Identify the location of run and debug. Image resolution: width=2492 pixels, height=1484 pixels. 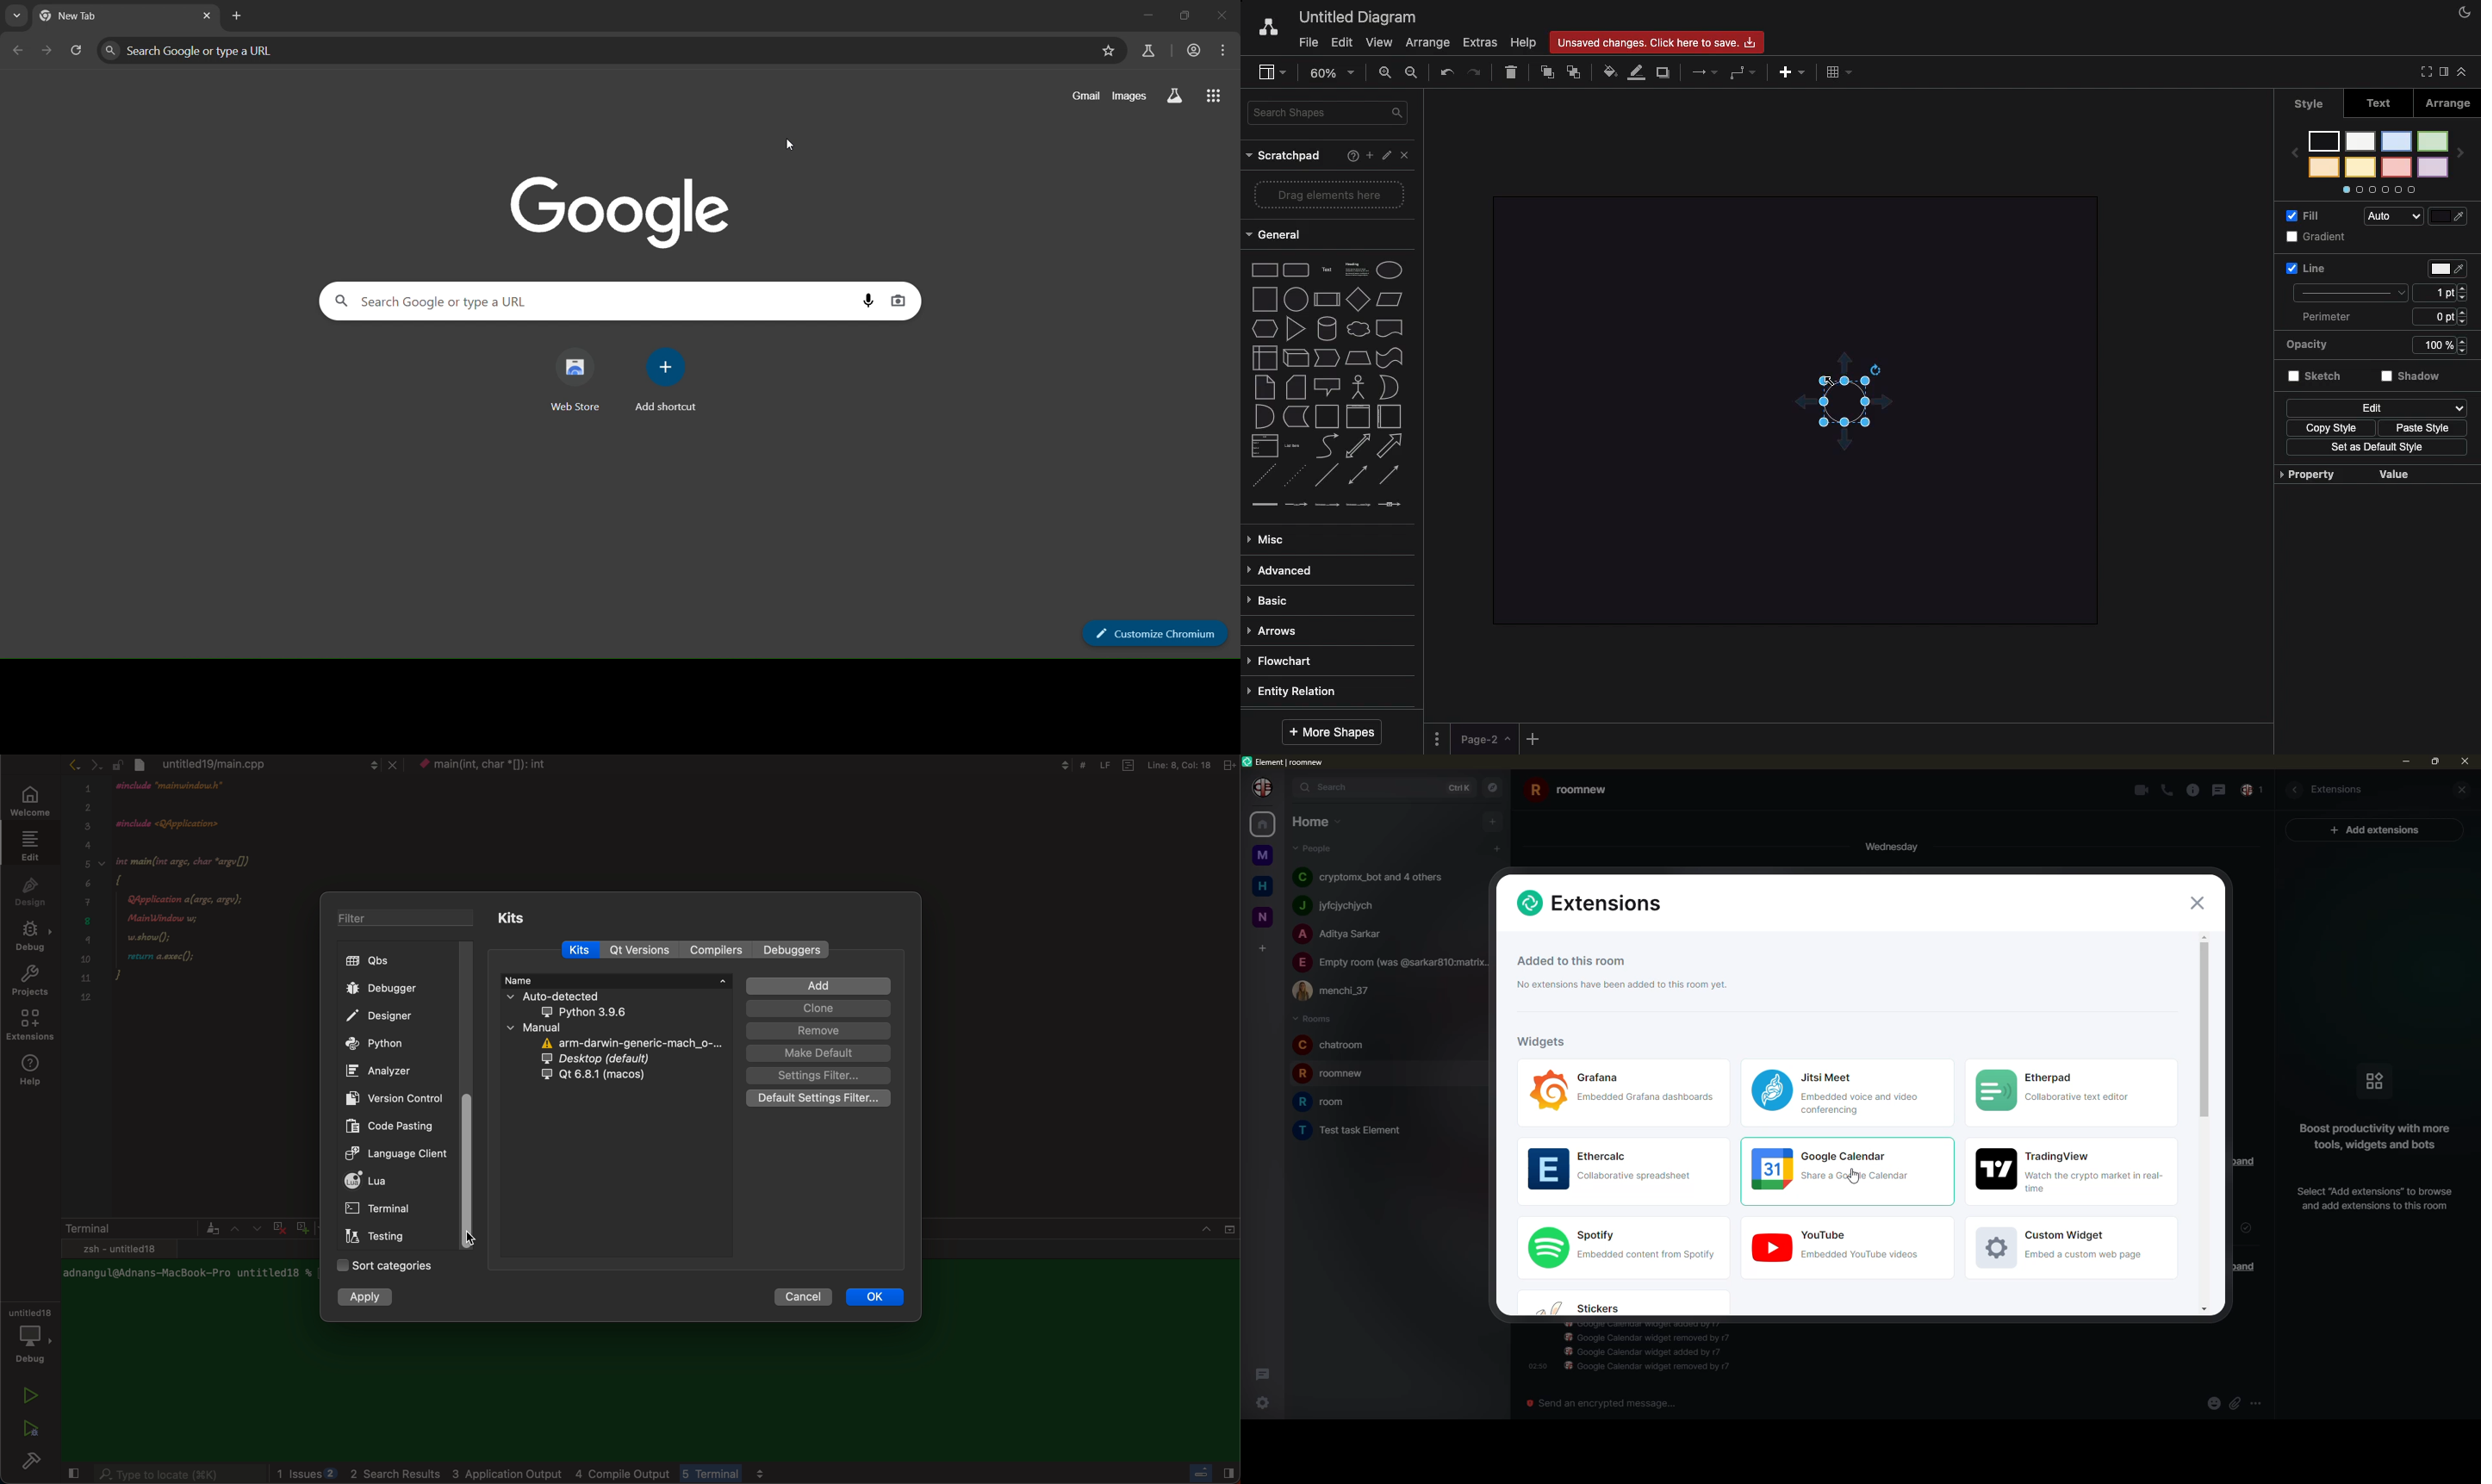
(30, 1428).